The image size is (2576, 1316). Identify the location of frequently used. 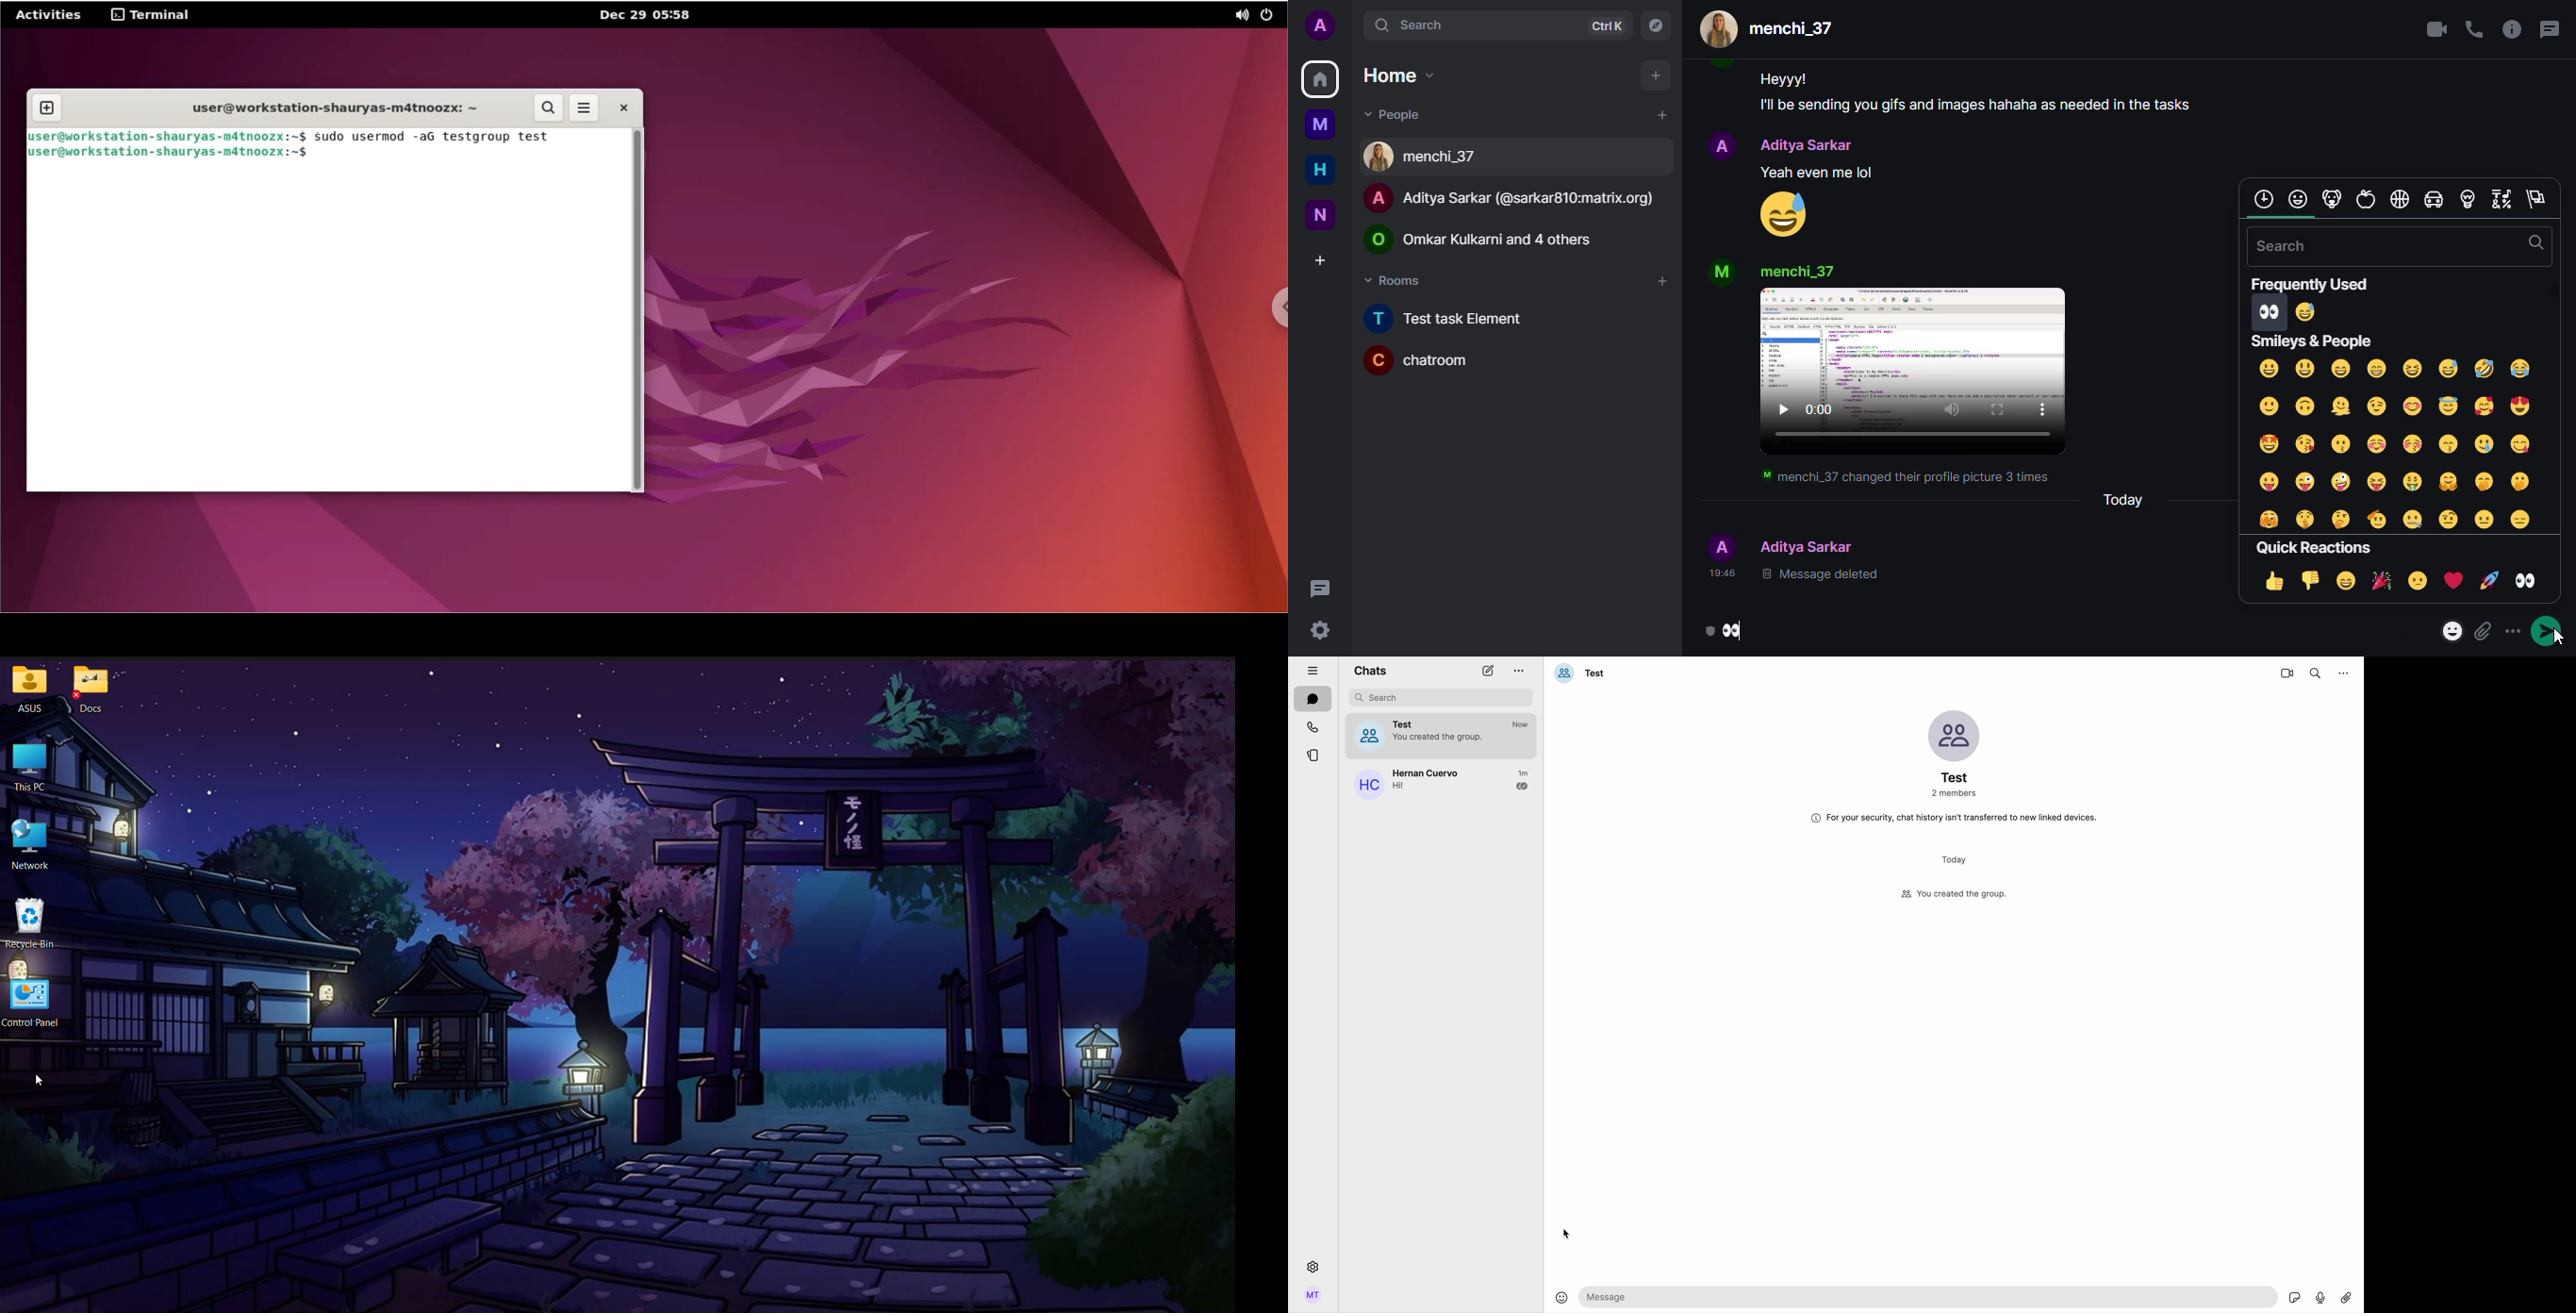
(2312, 285).